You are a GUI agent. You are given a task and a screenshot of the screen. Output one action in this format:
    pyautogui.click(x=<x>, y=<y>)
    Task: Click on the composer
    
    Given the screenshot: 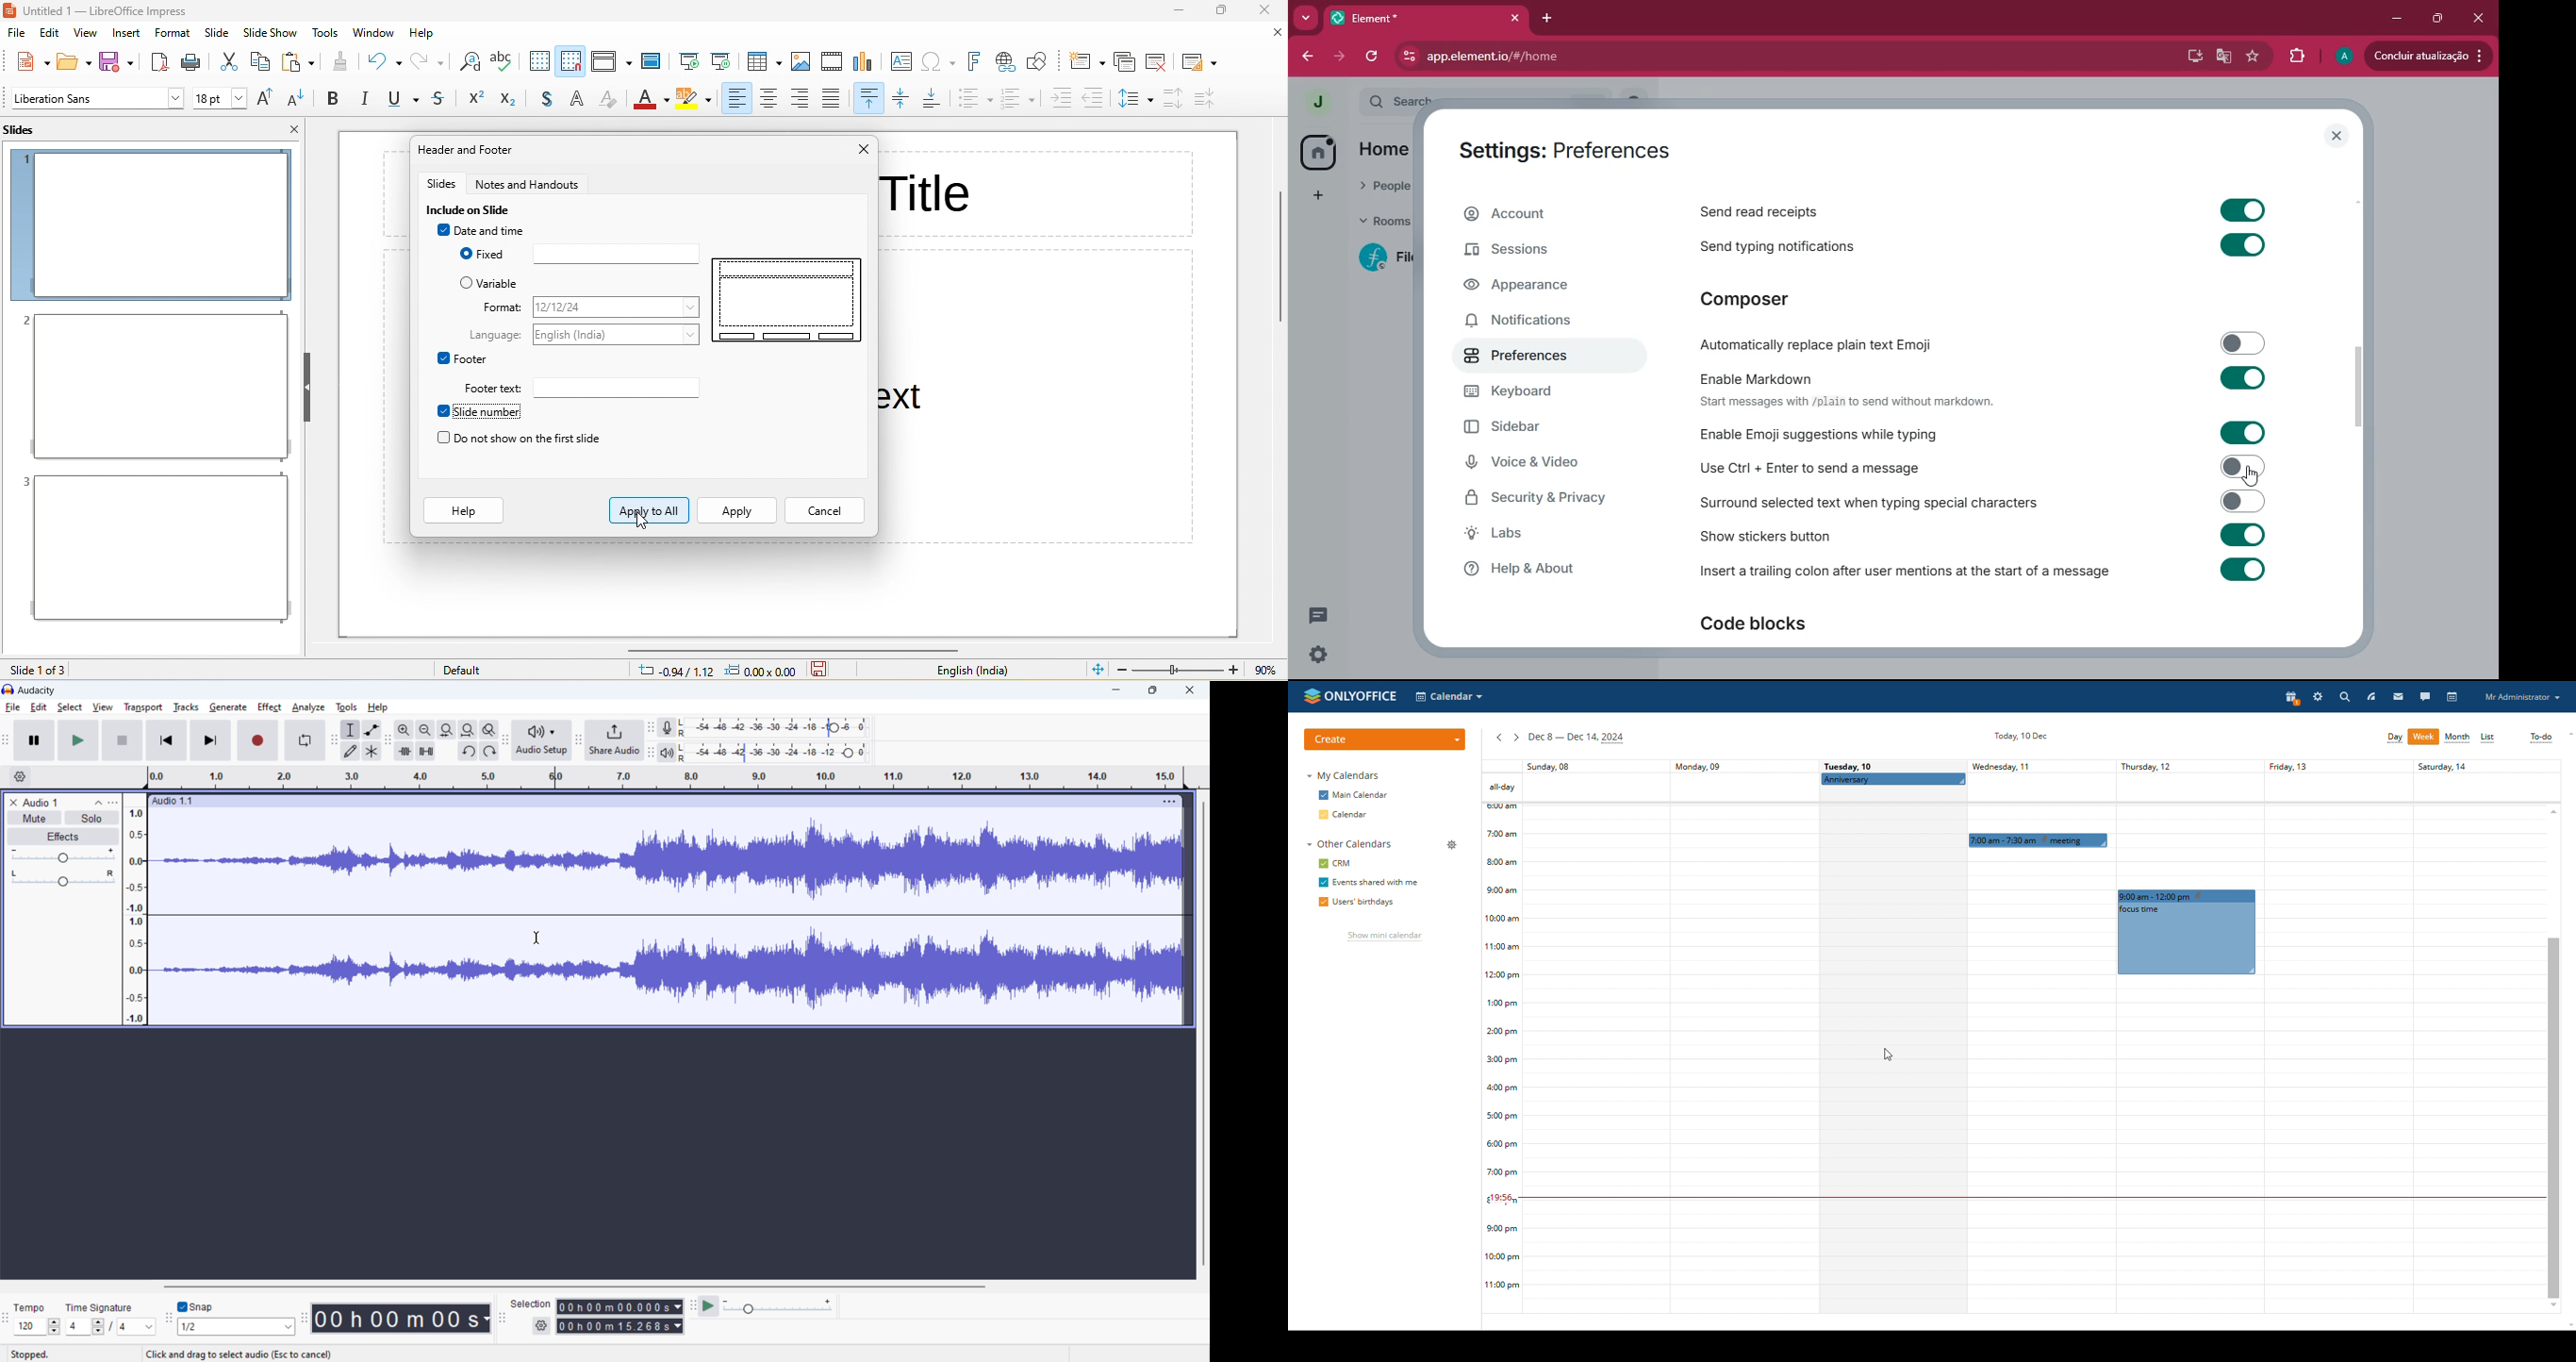 What is the action you would take?
    pyautogui.click(x=1771, y=301)
    